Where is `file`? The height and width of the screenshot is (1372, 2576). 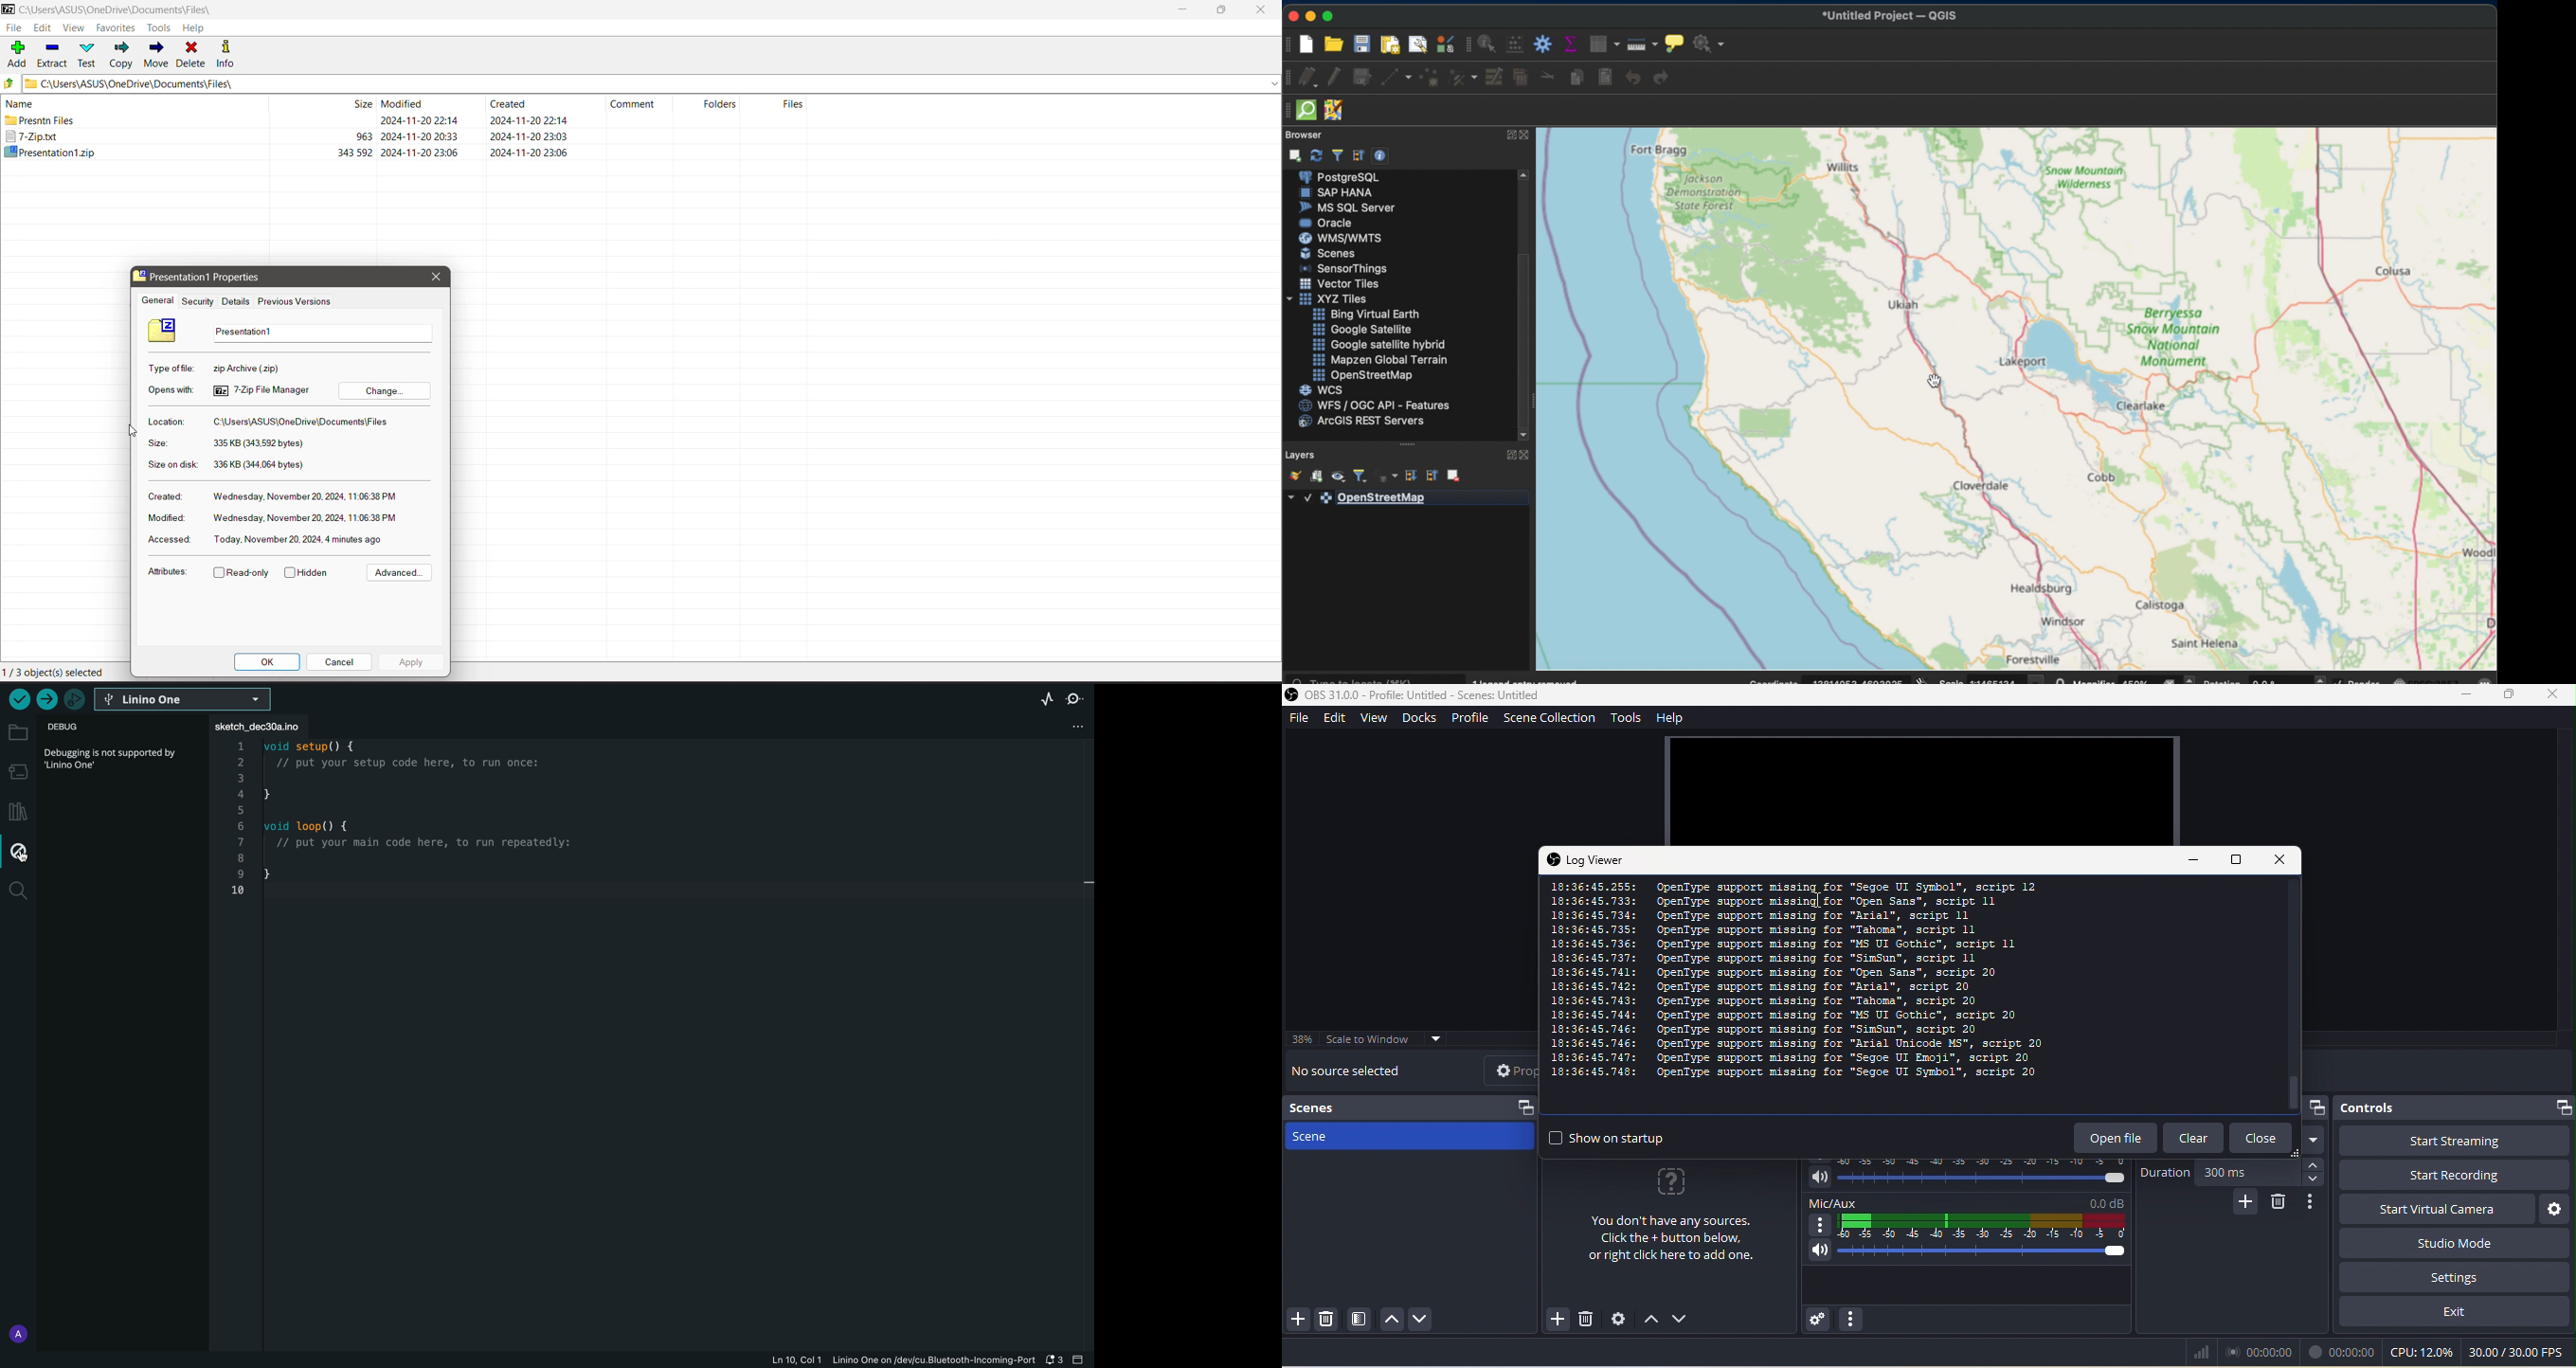 file is located at coordinates (1301, 718).